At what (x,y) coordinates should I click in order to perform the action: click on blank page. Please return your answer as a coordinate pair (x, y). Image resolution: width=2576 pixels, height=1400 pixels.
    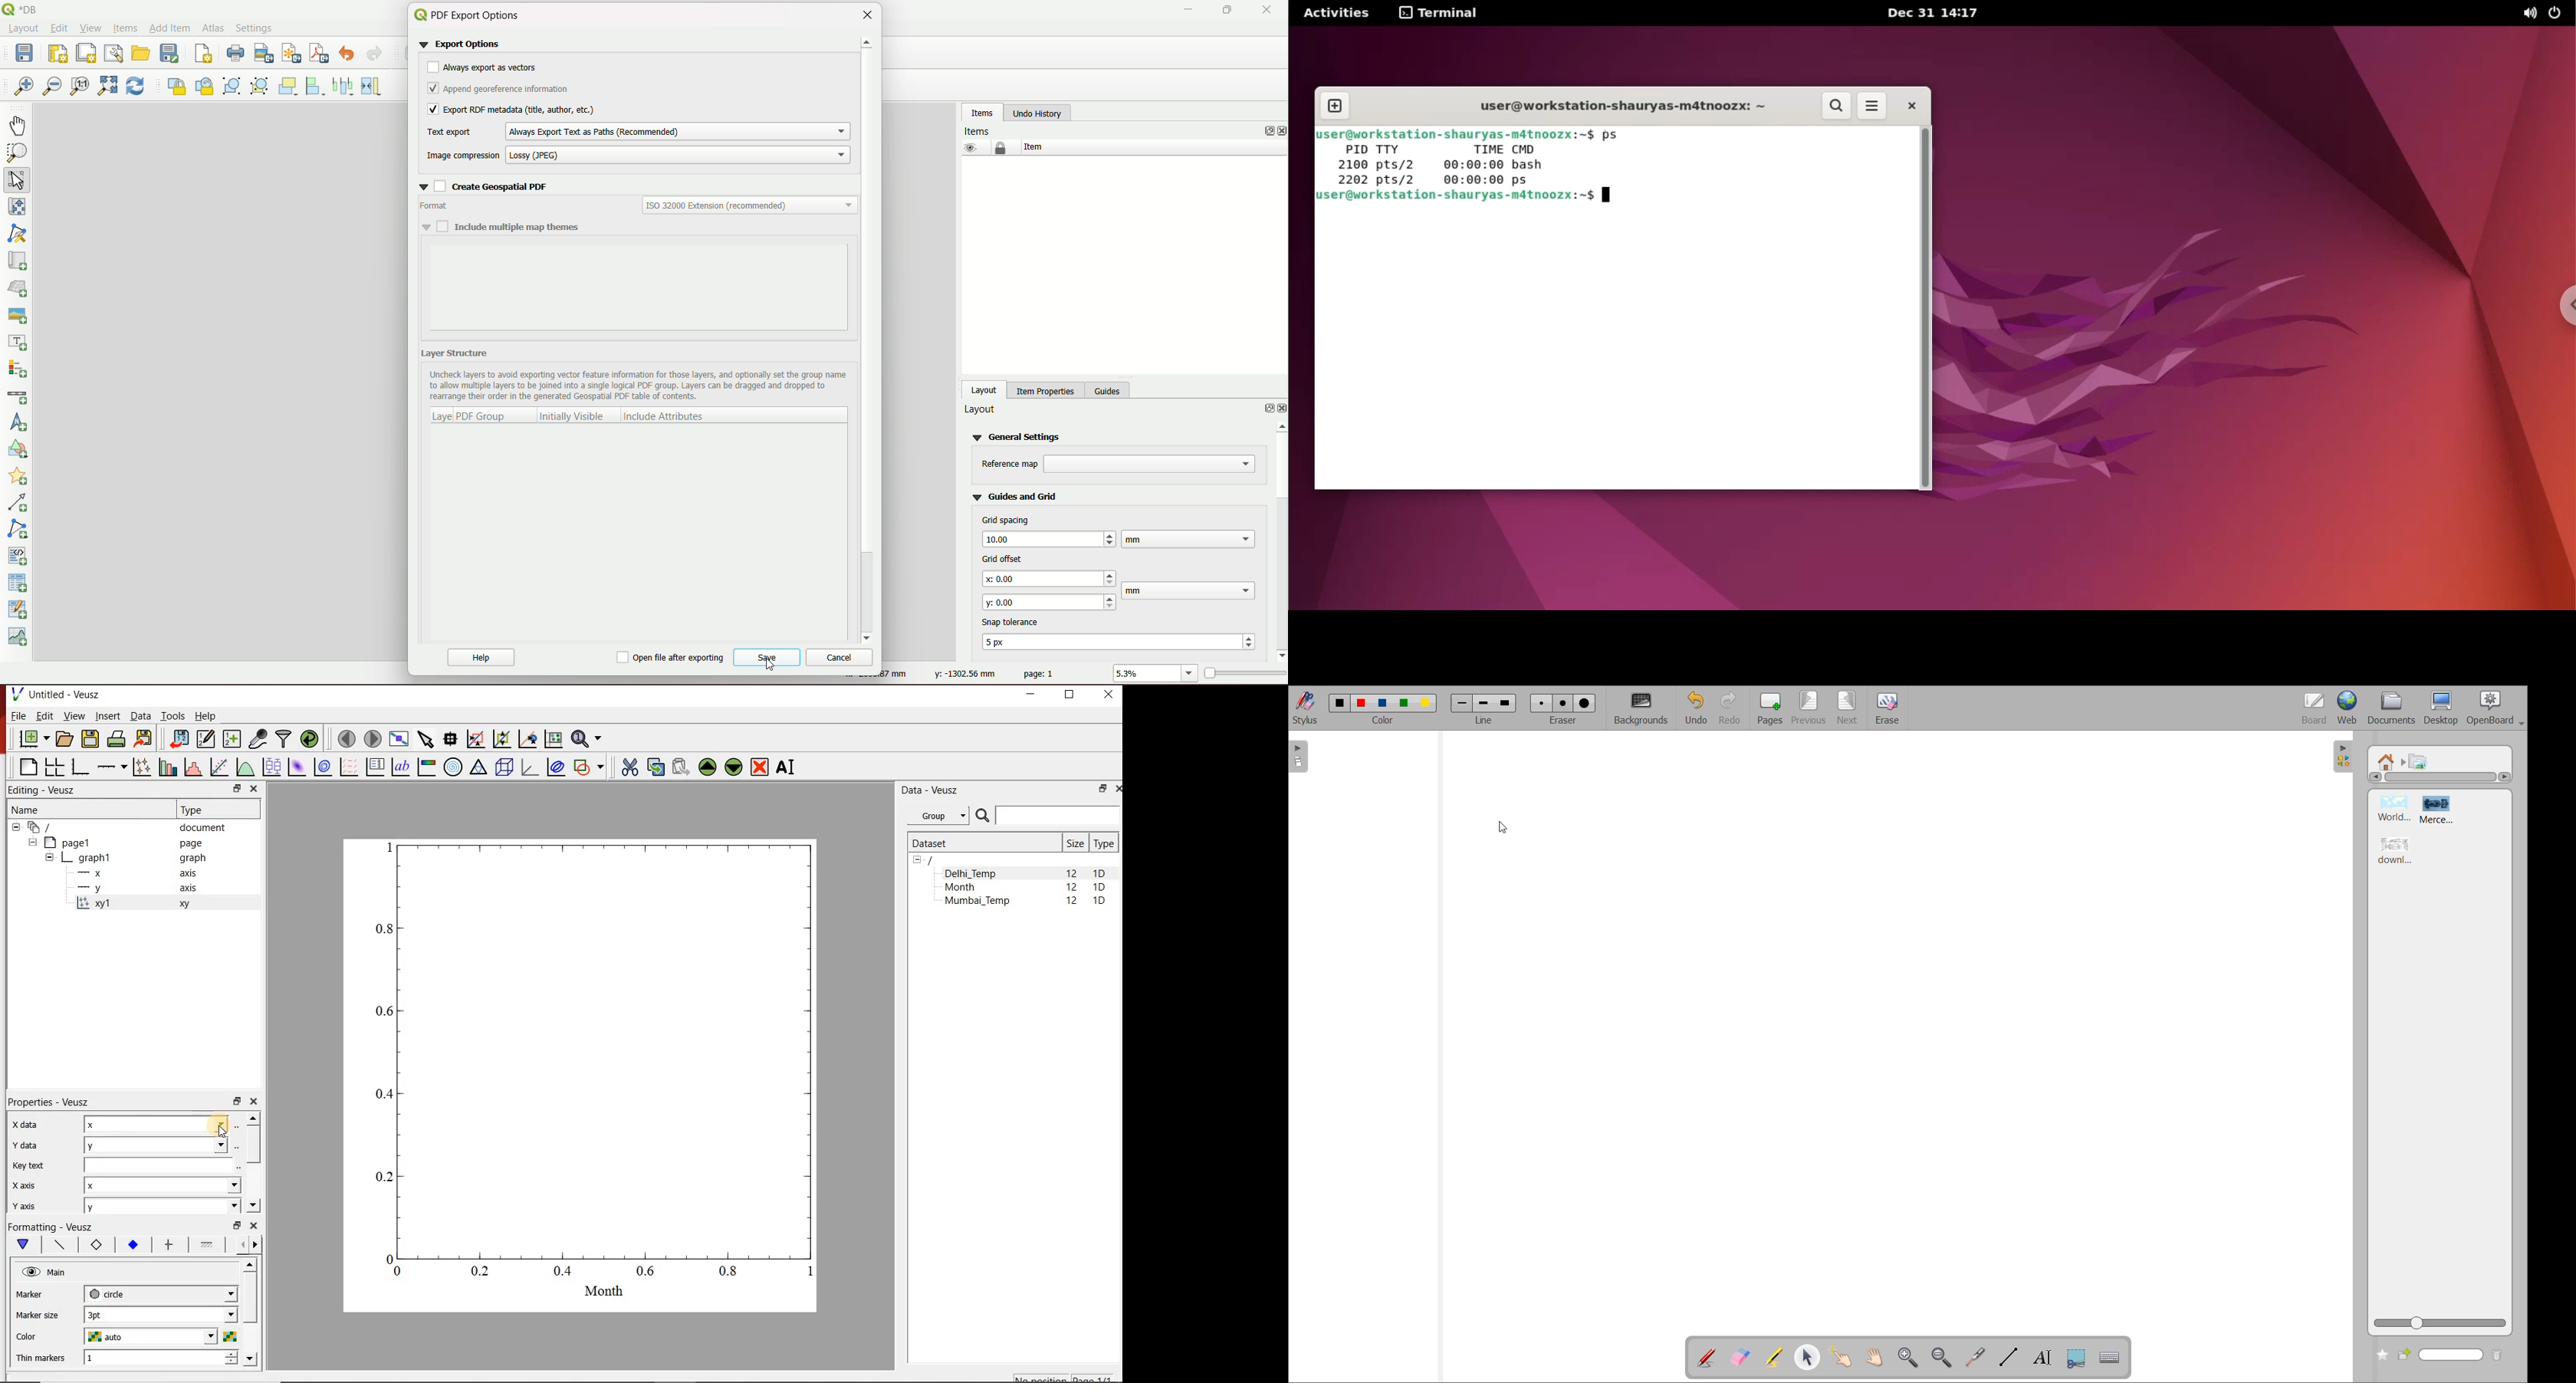
    Looking at the image, I should click on (25, 767).